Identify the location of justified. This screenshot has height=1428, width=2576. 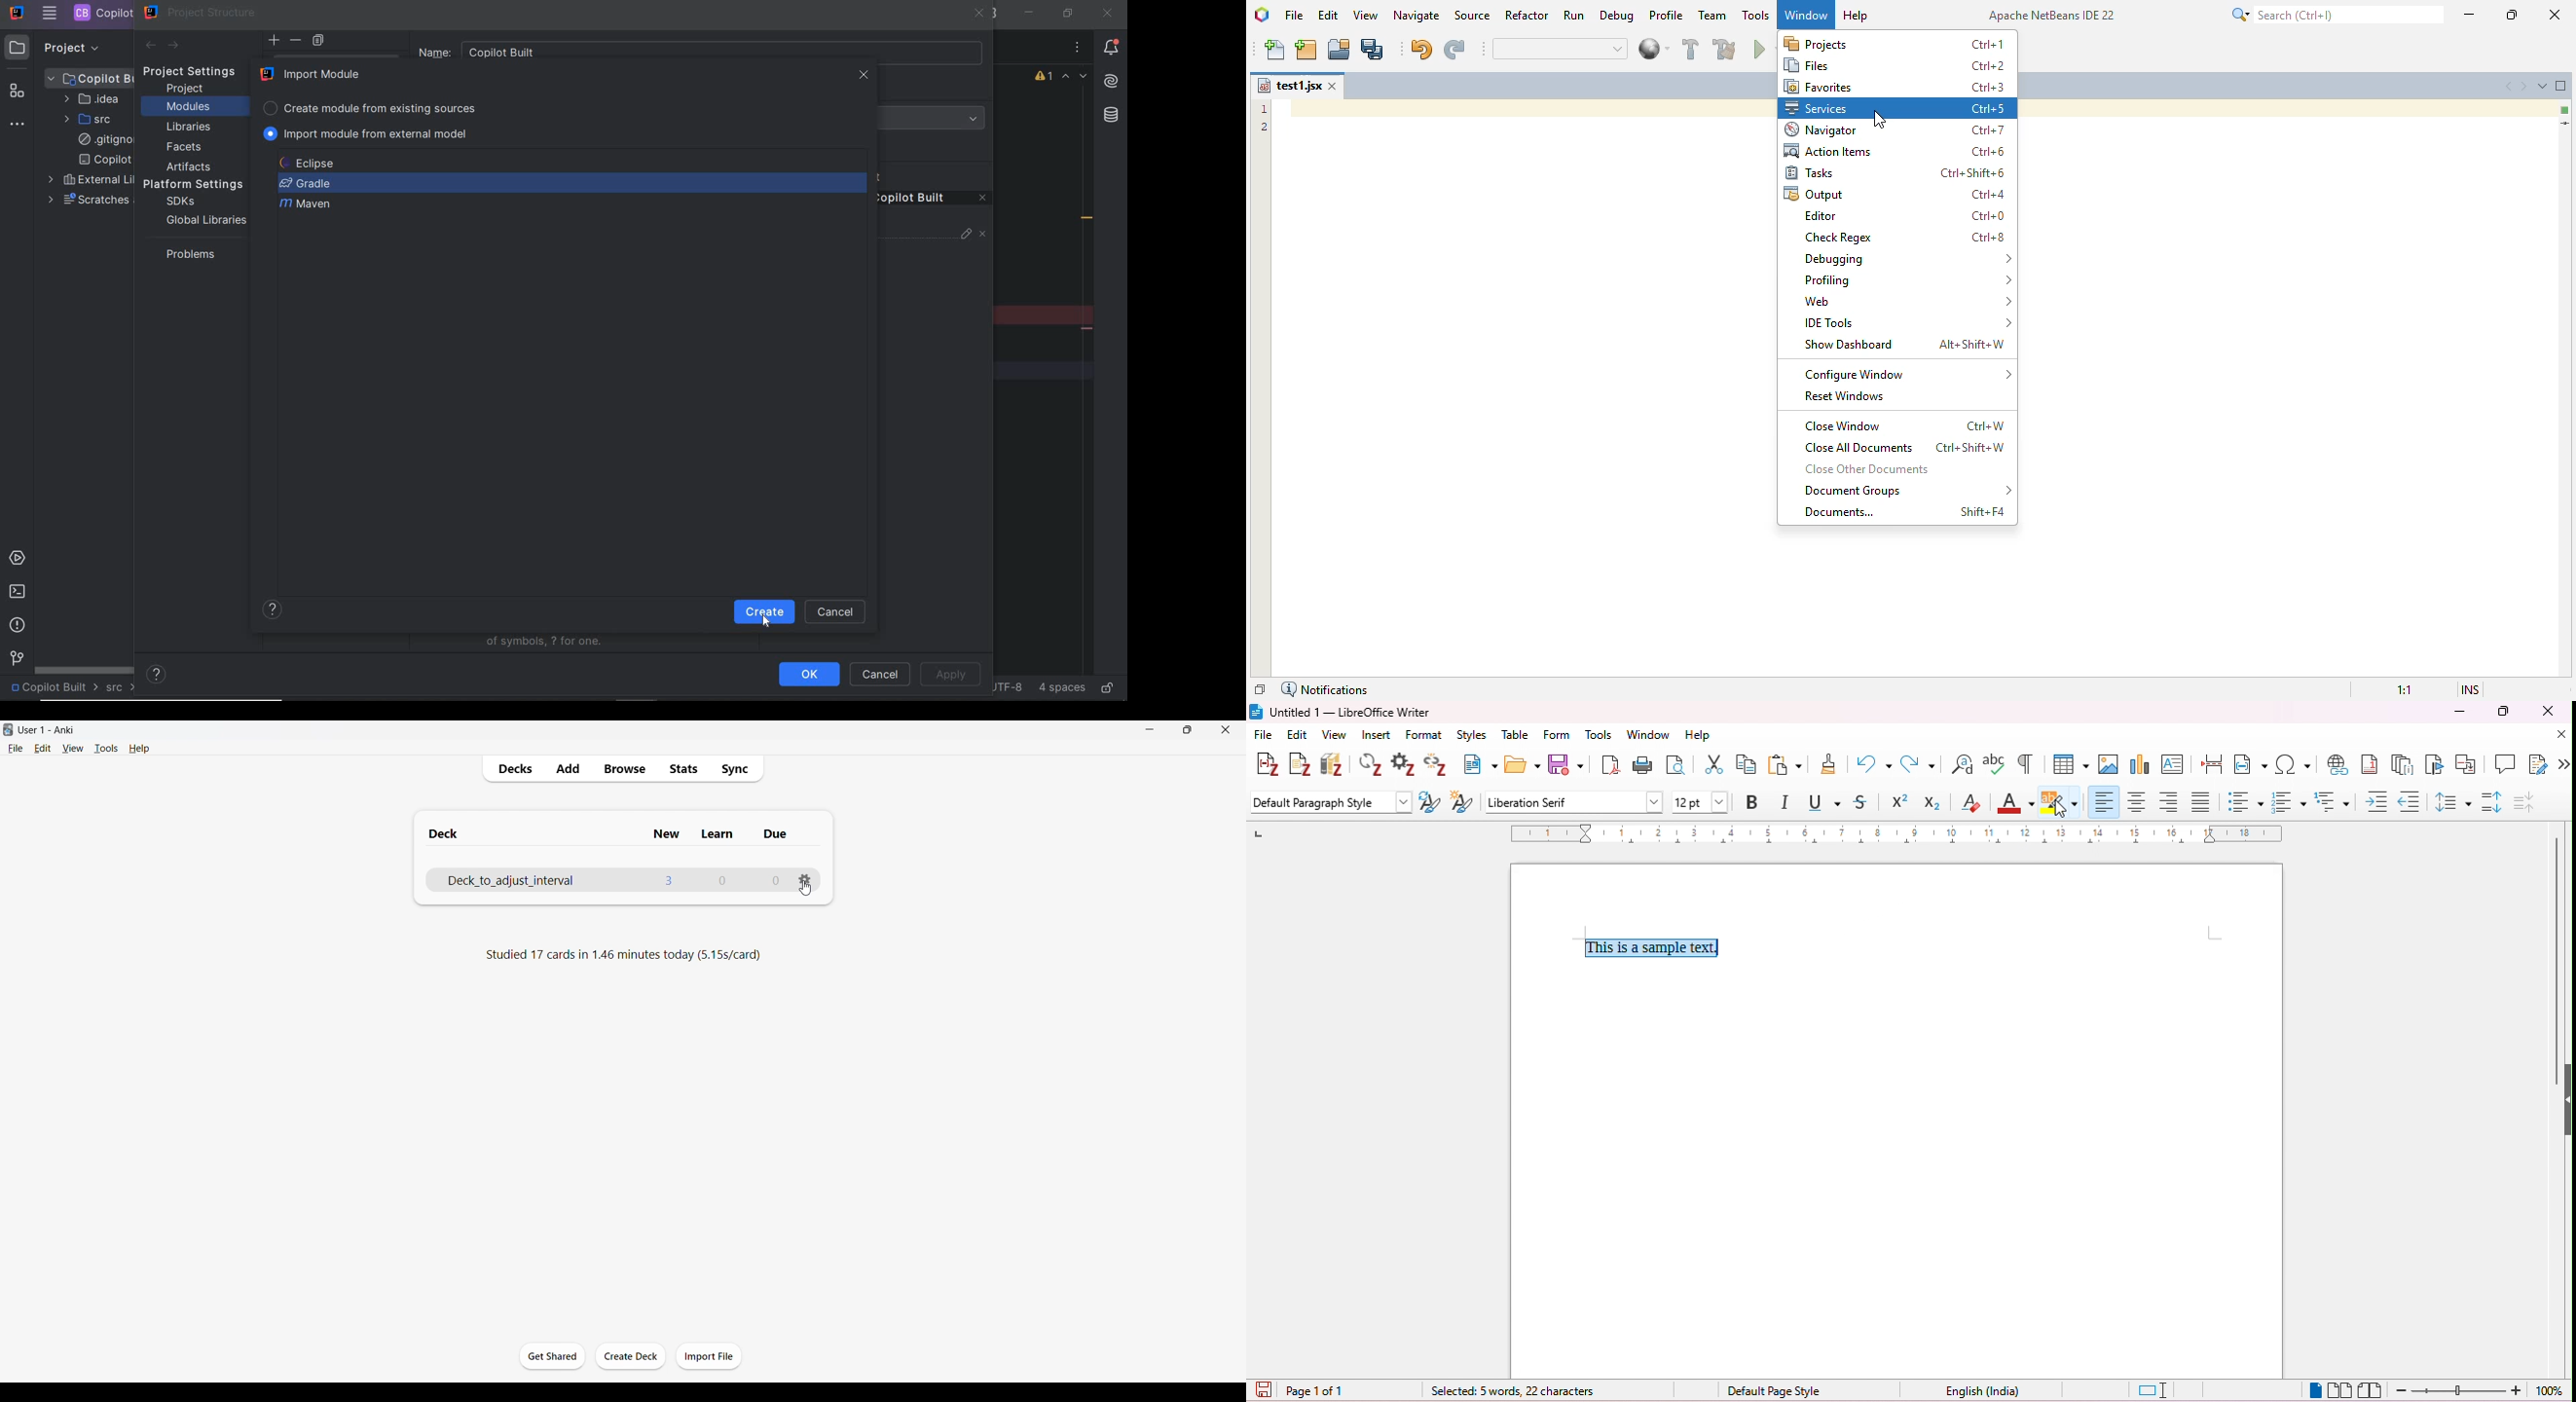
(2201, 803).